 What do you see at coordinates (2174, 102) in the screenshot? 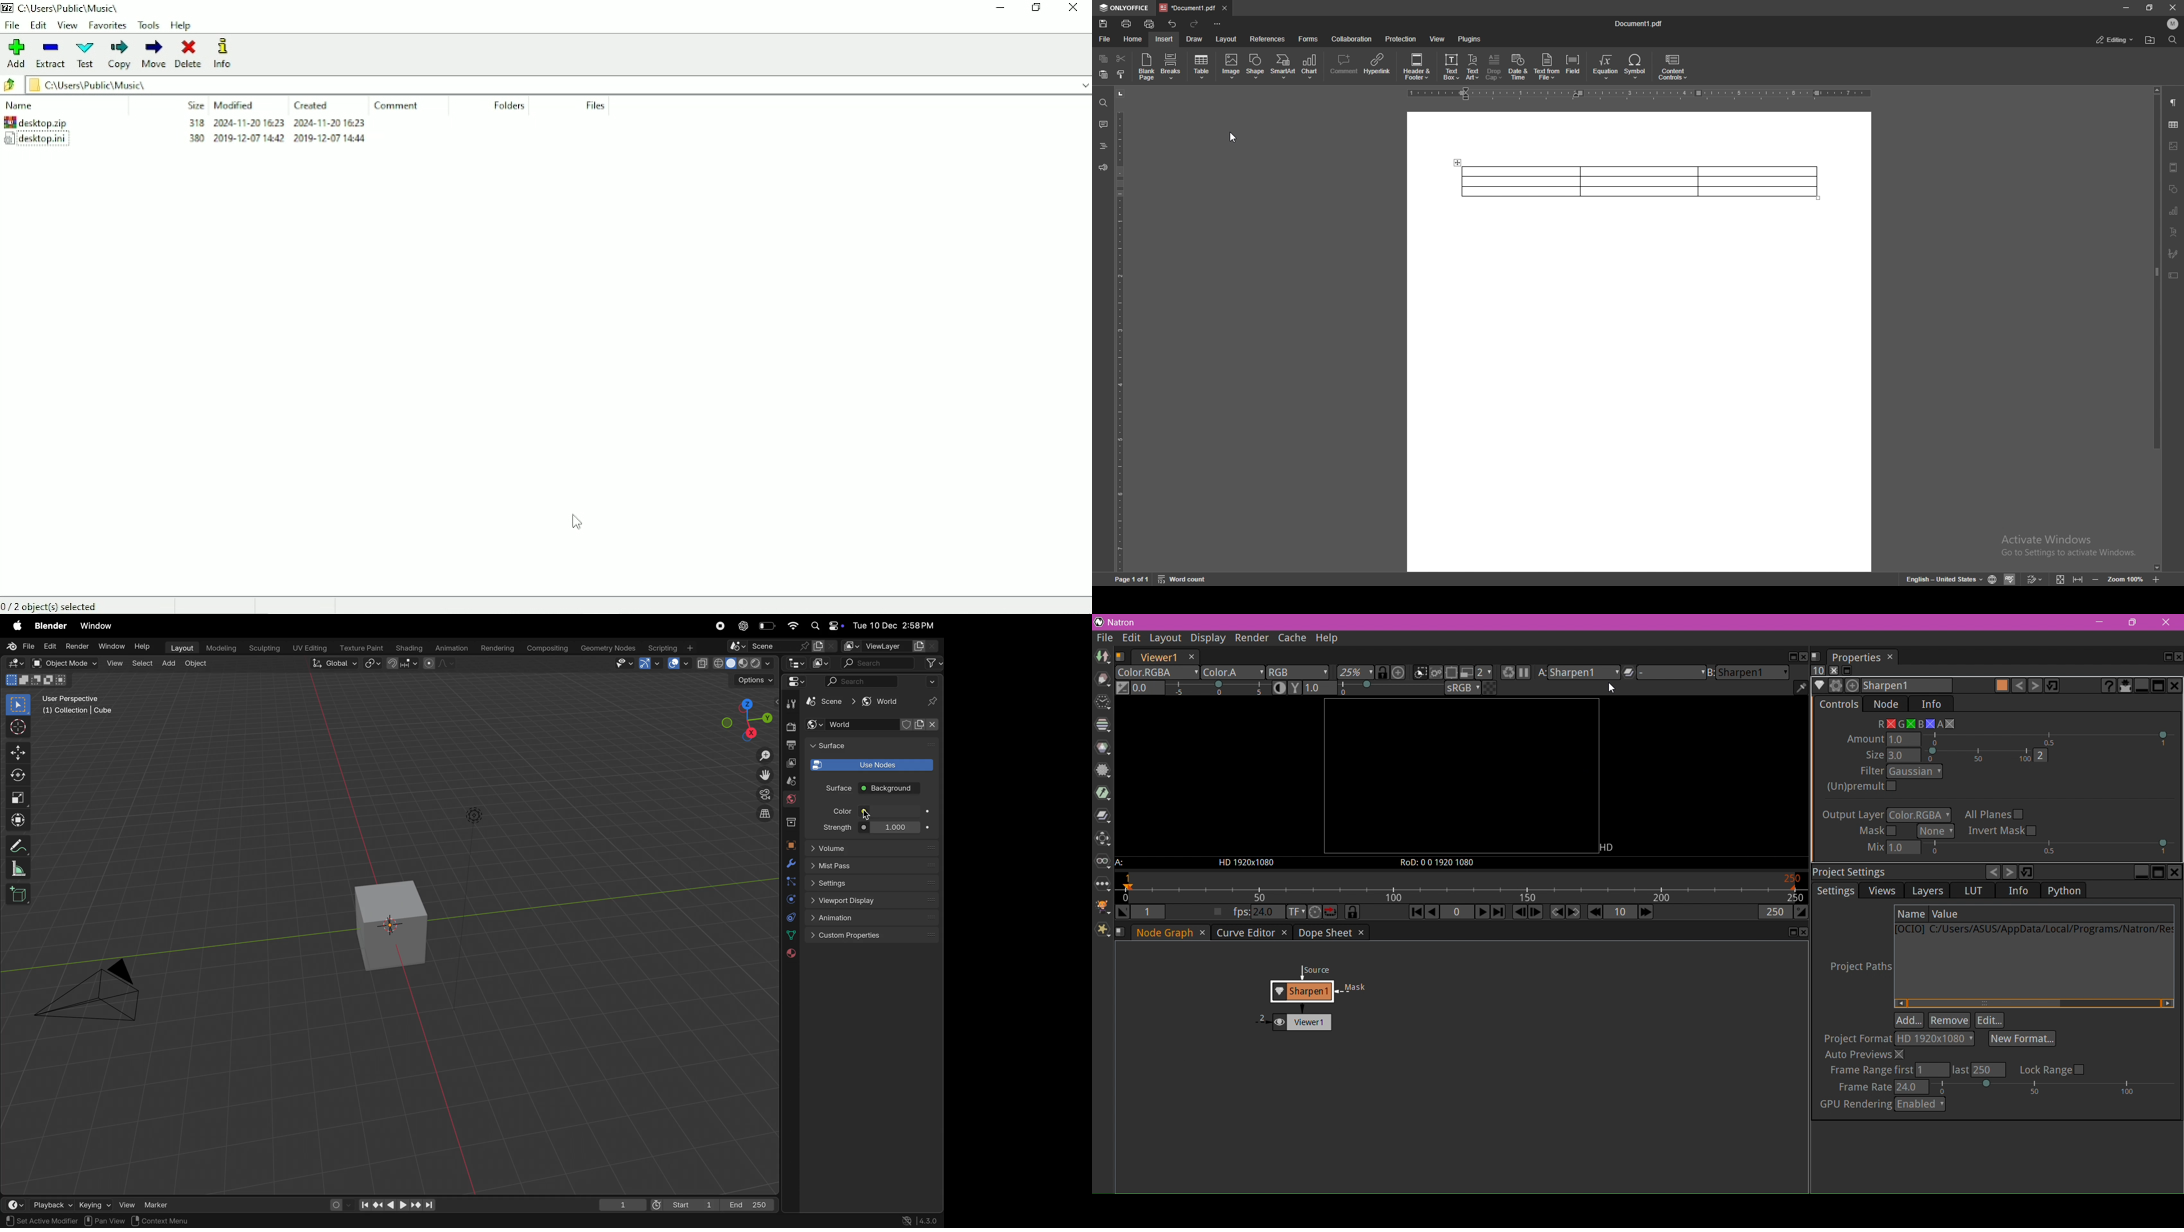
I see `paragraph` at bounding box center [2174, 102].